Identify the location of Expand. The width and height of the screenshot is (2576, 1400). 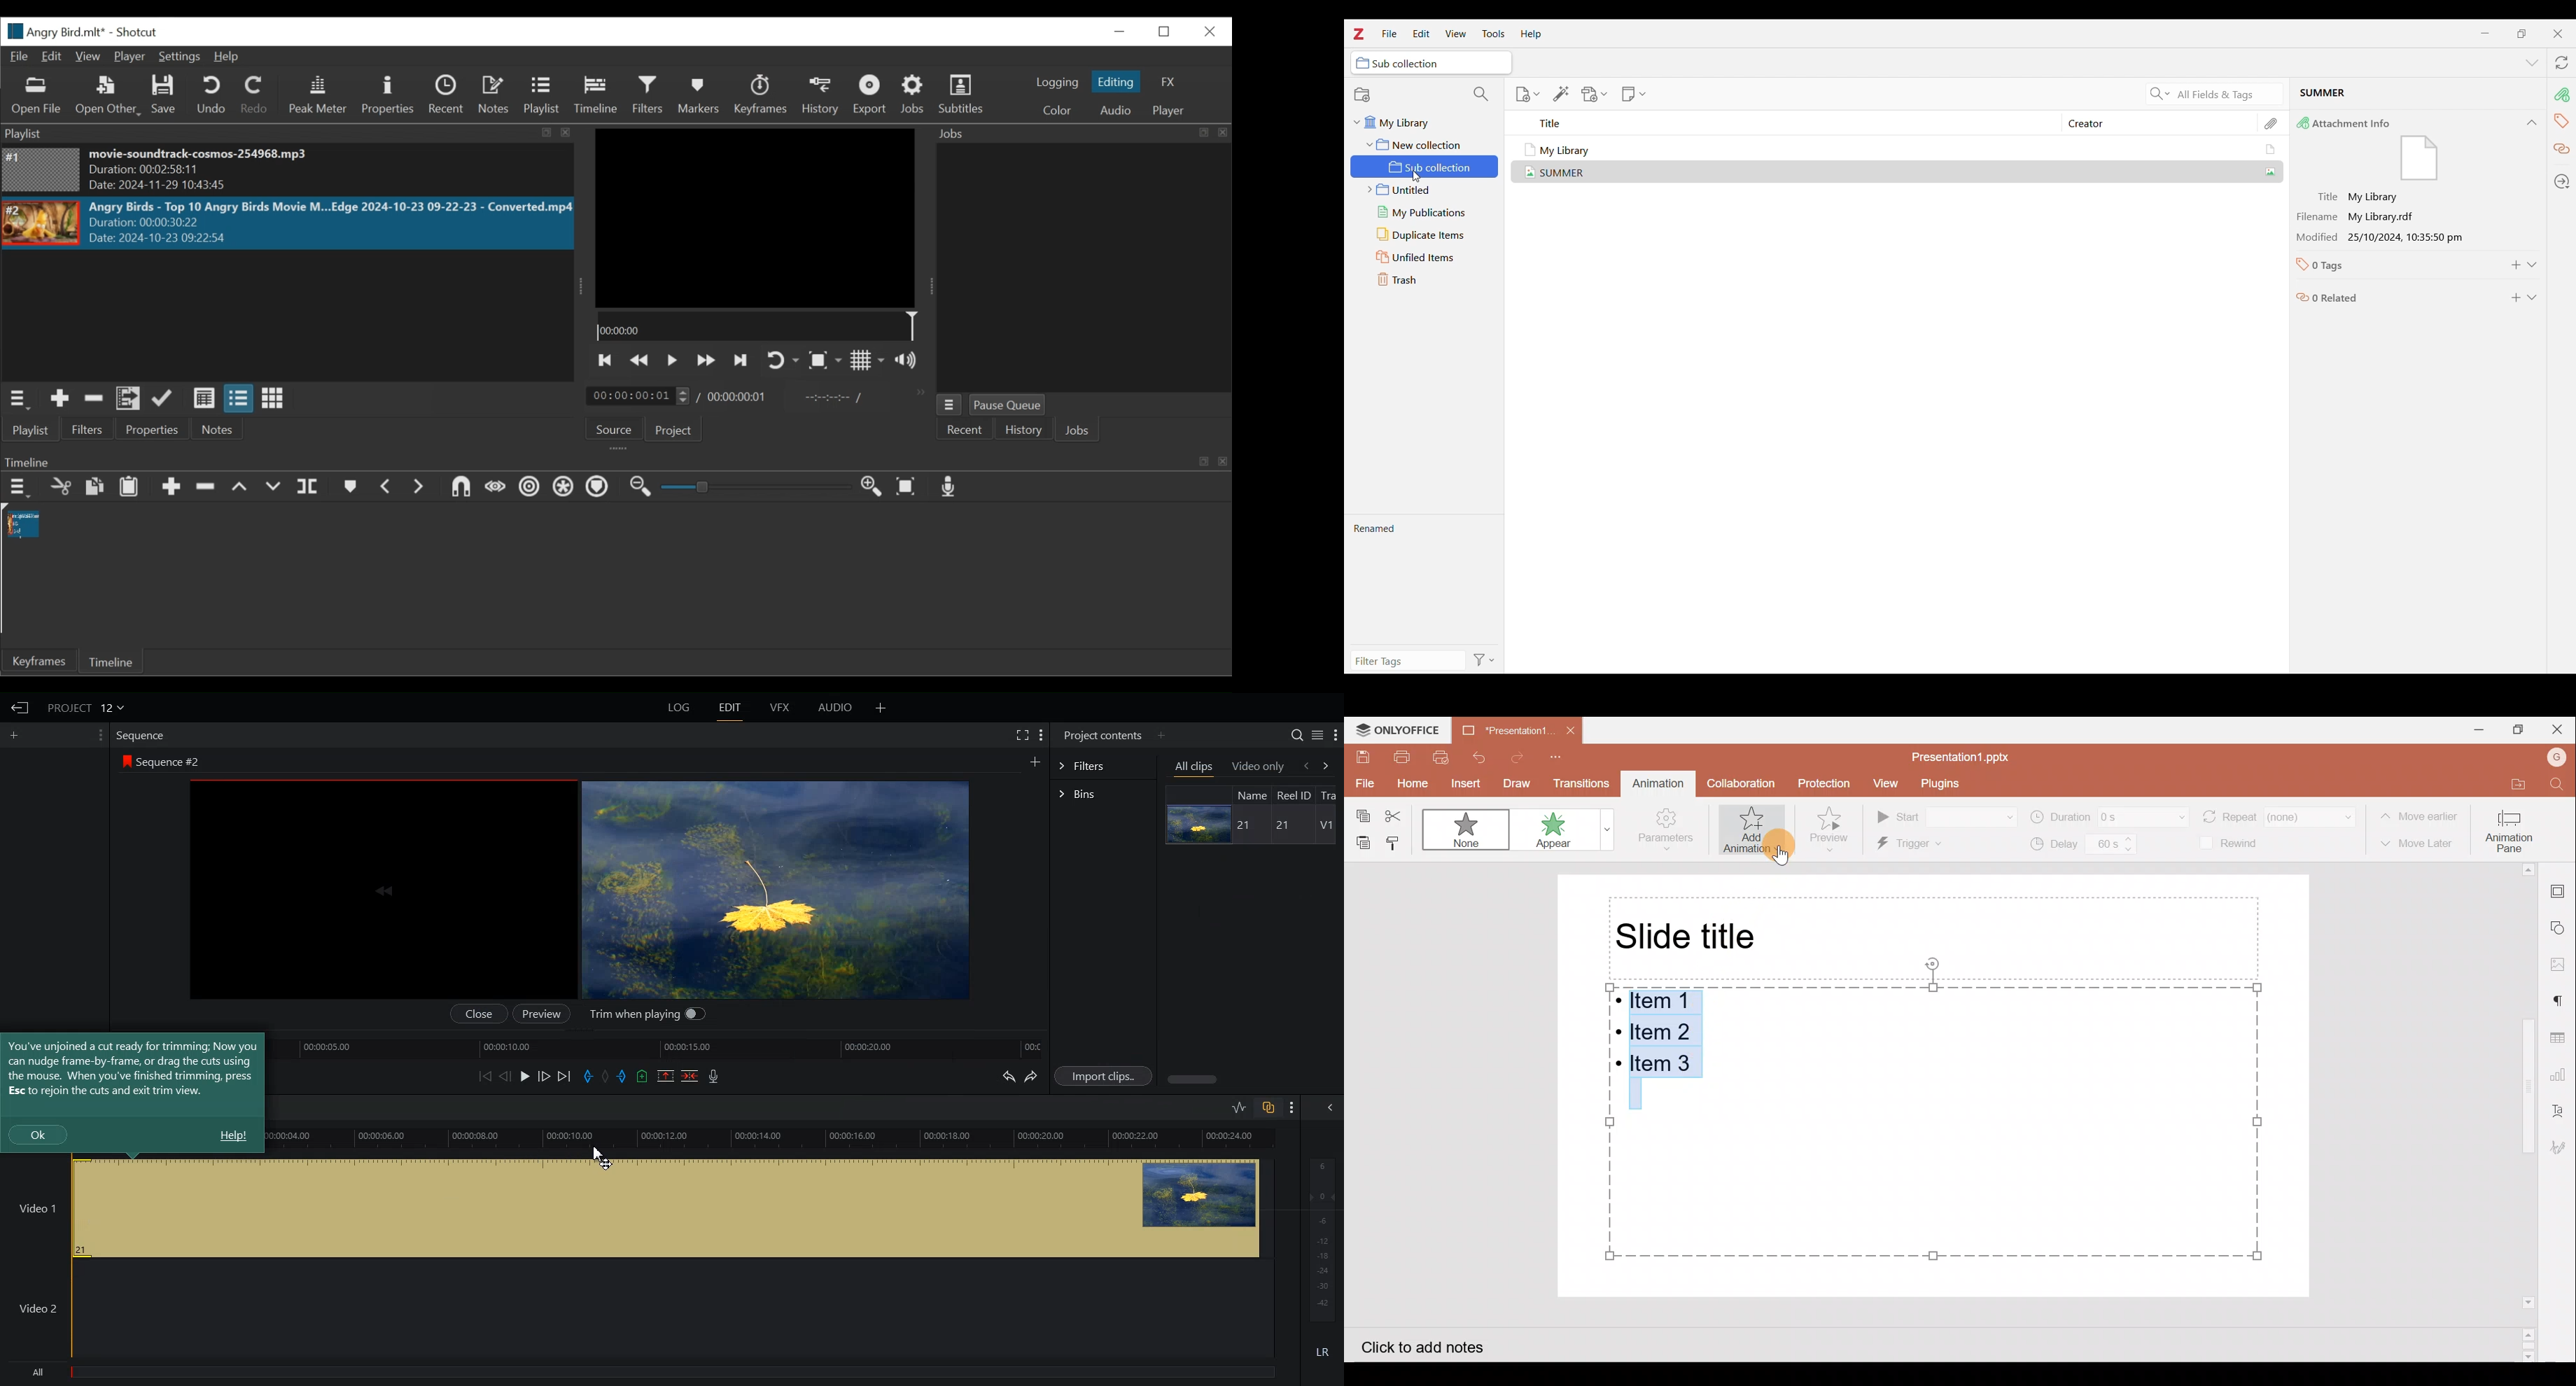
(2532, 298).